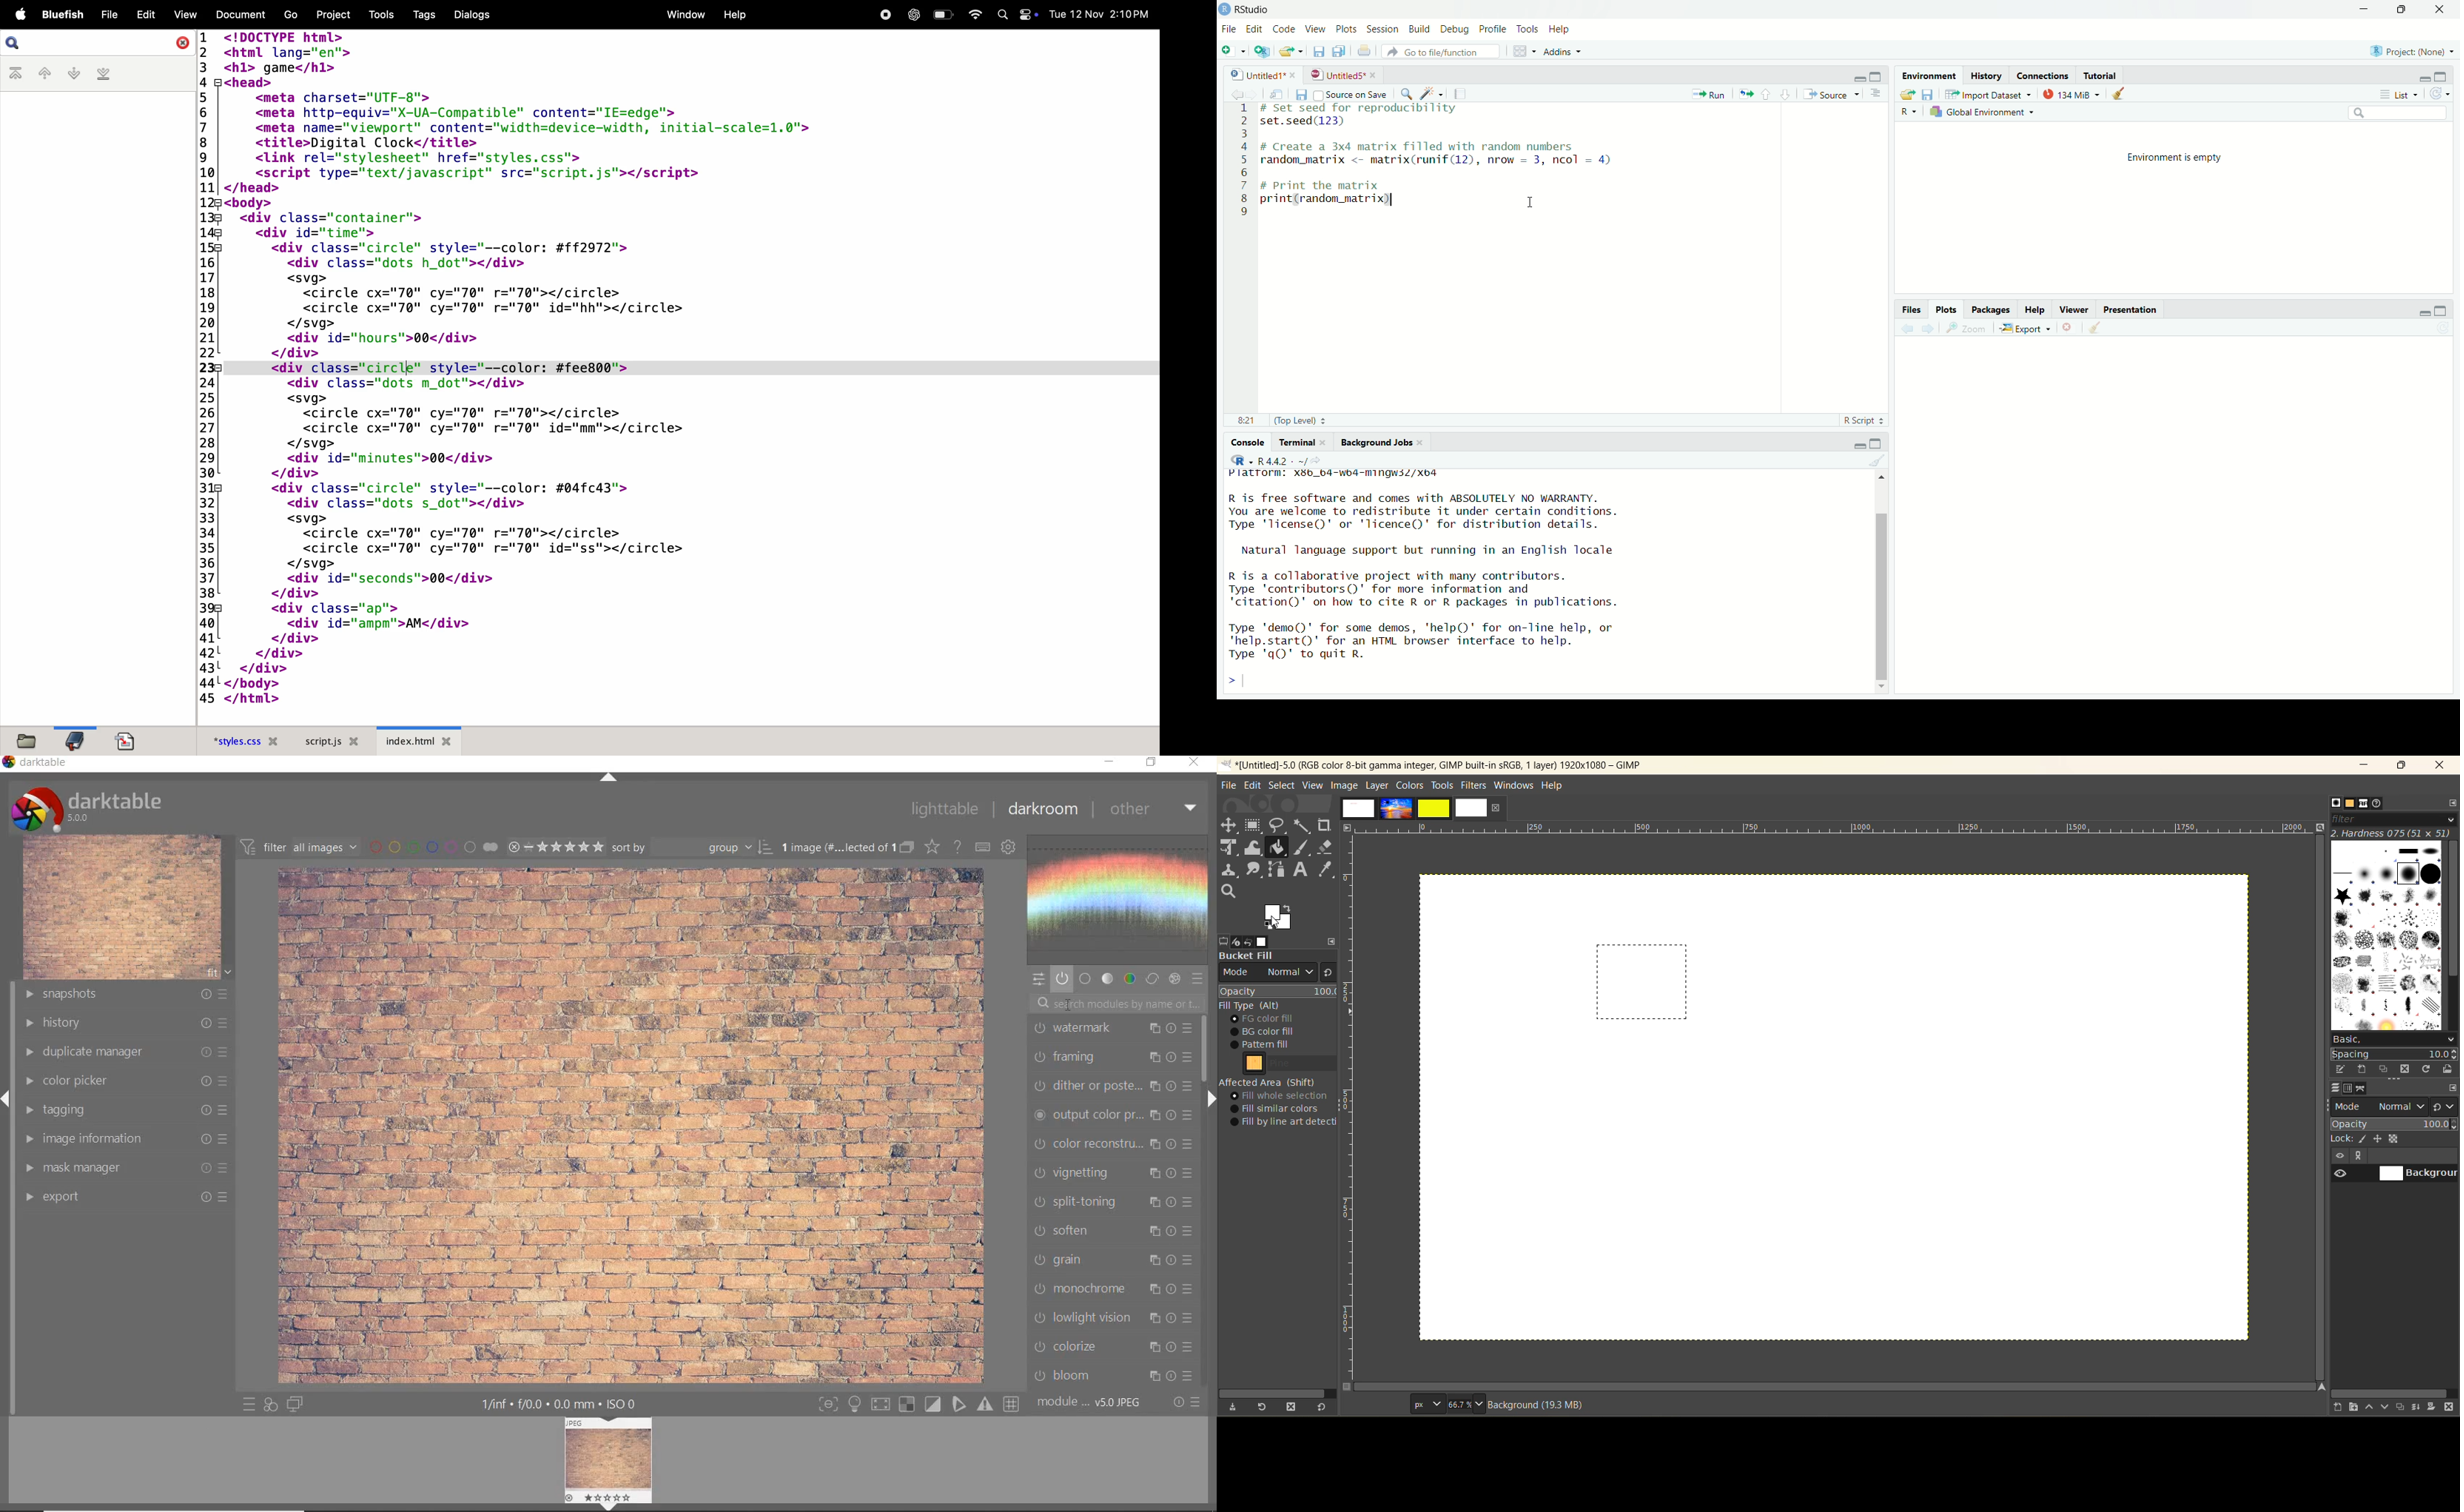  I want to click on previous, so click(7, 1106).